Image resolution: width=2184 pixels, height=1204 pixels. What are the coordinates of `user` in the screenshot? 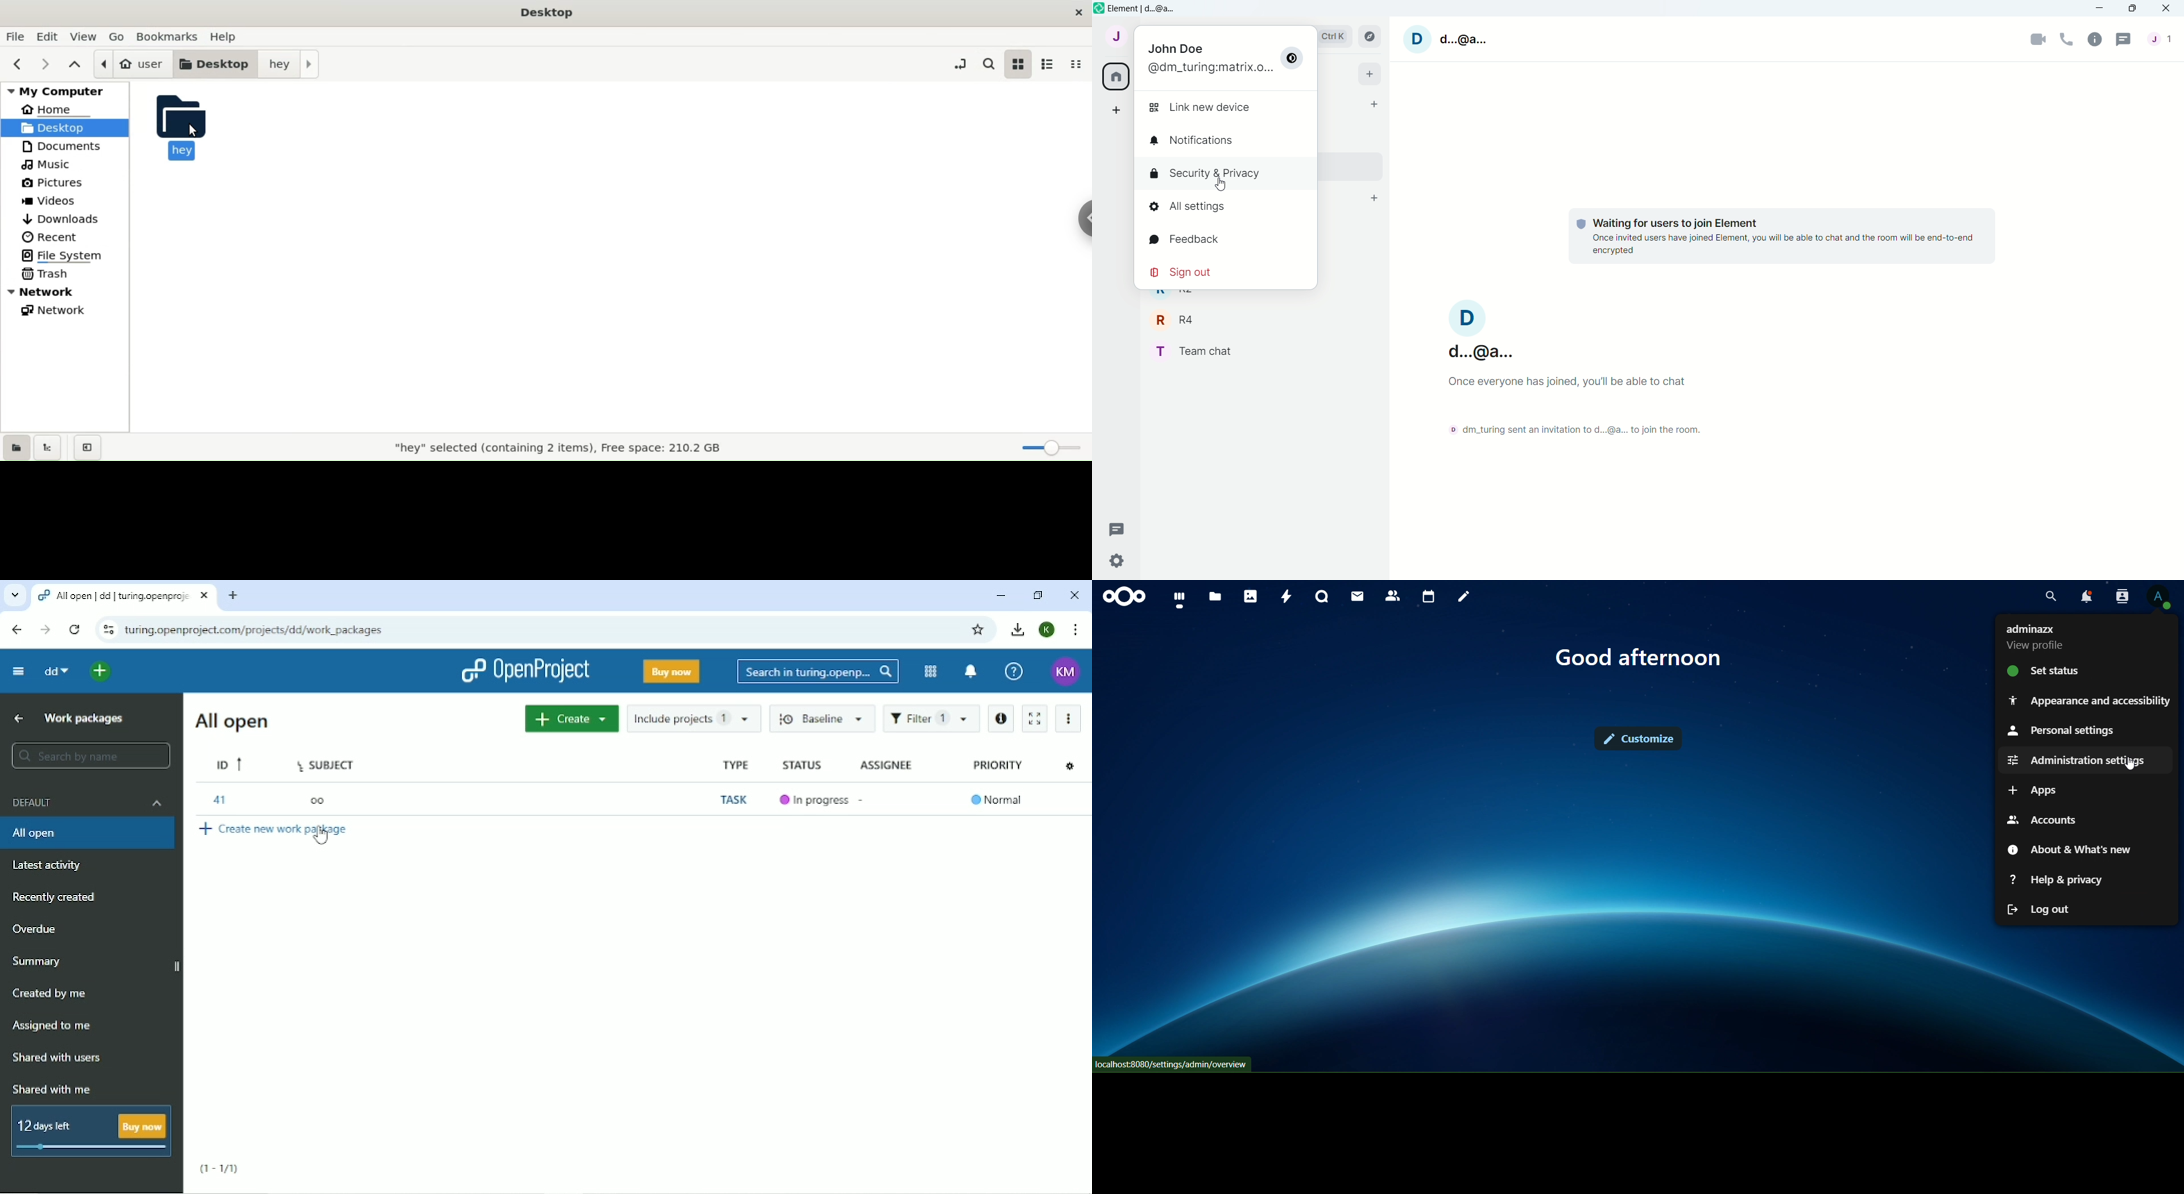 It's located at (131, 63).